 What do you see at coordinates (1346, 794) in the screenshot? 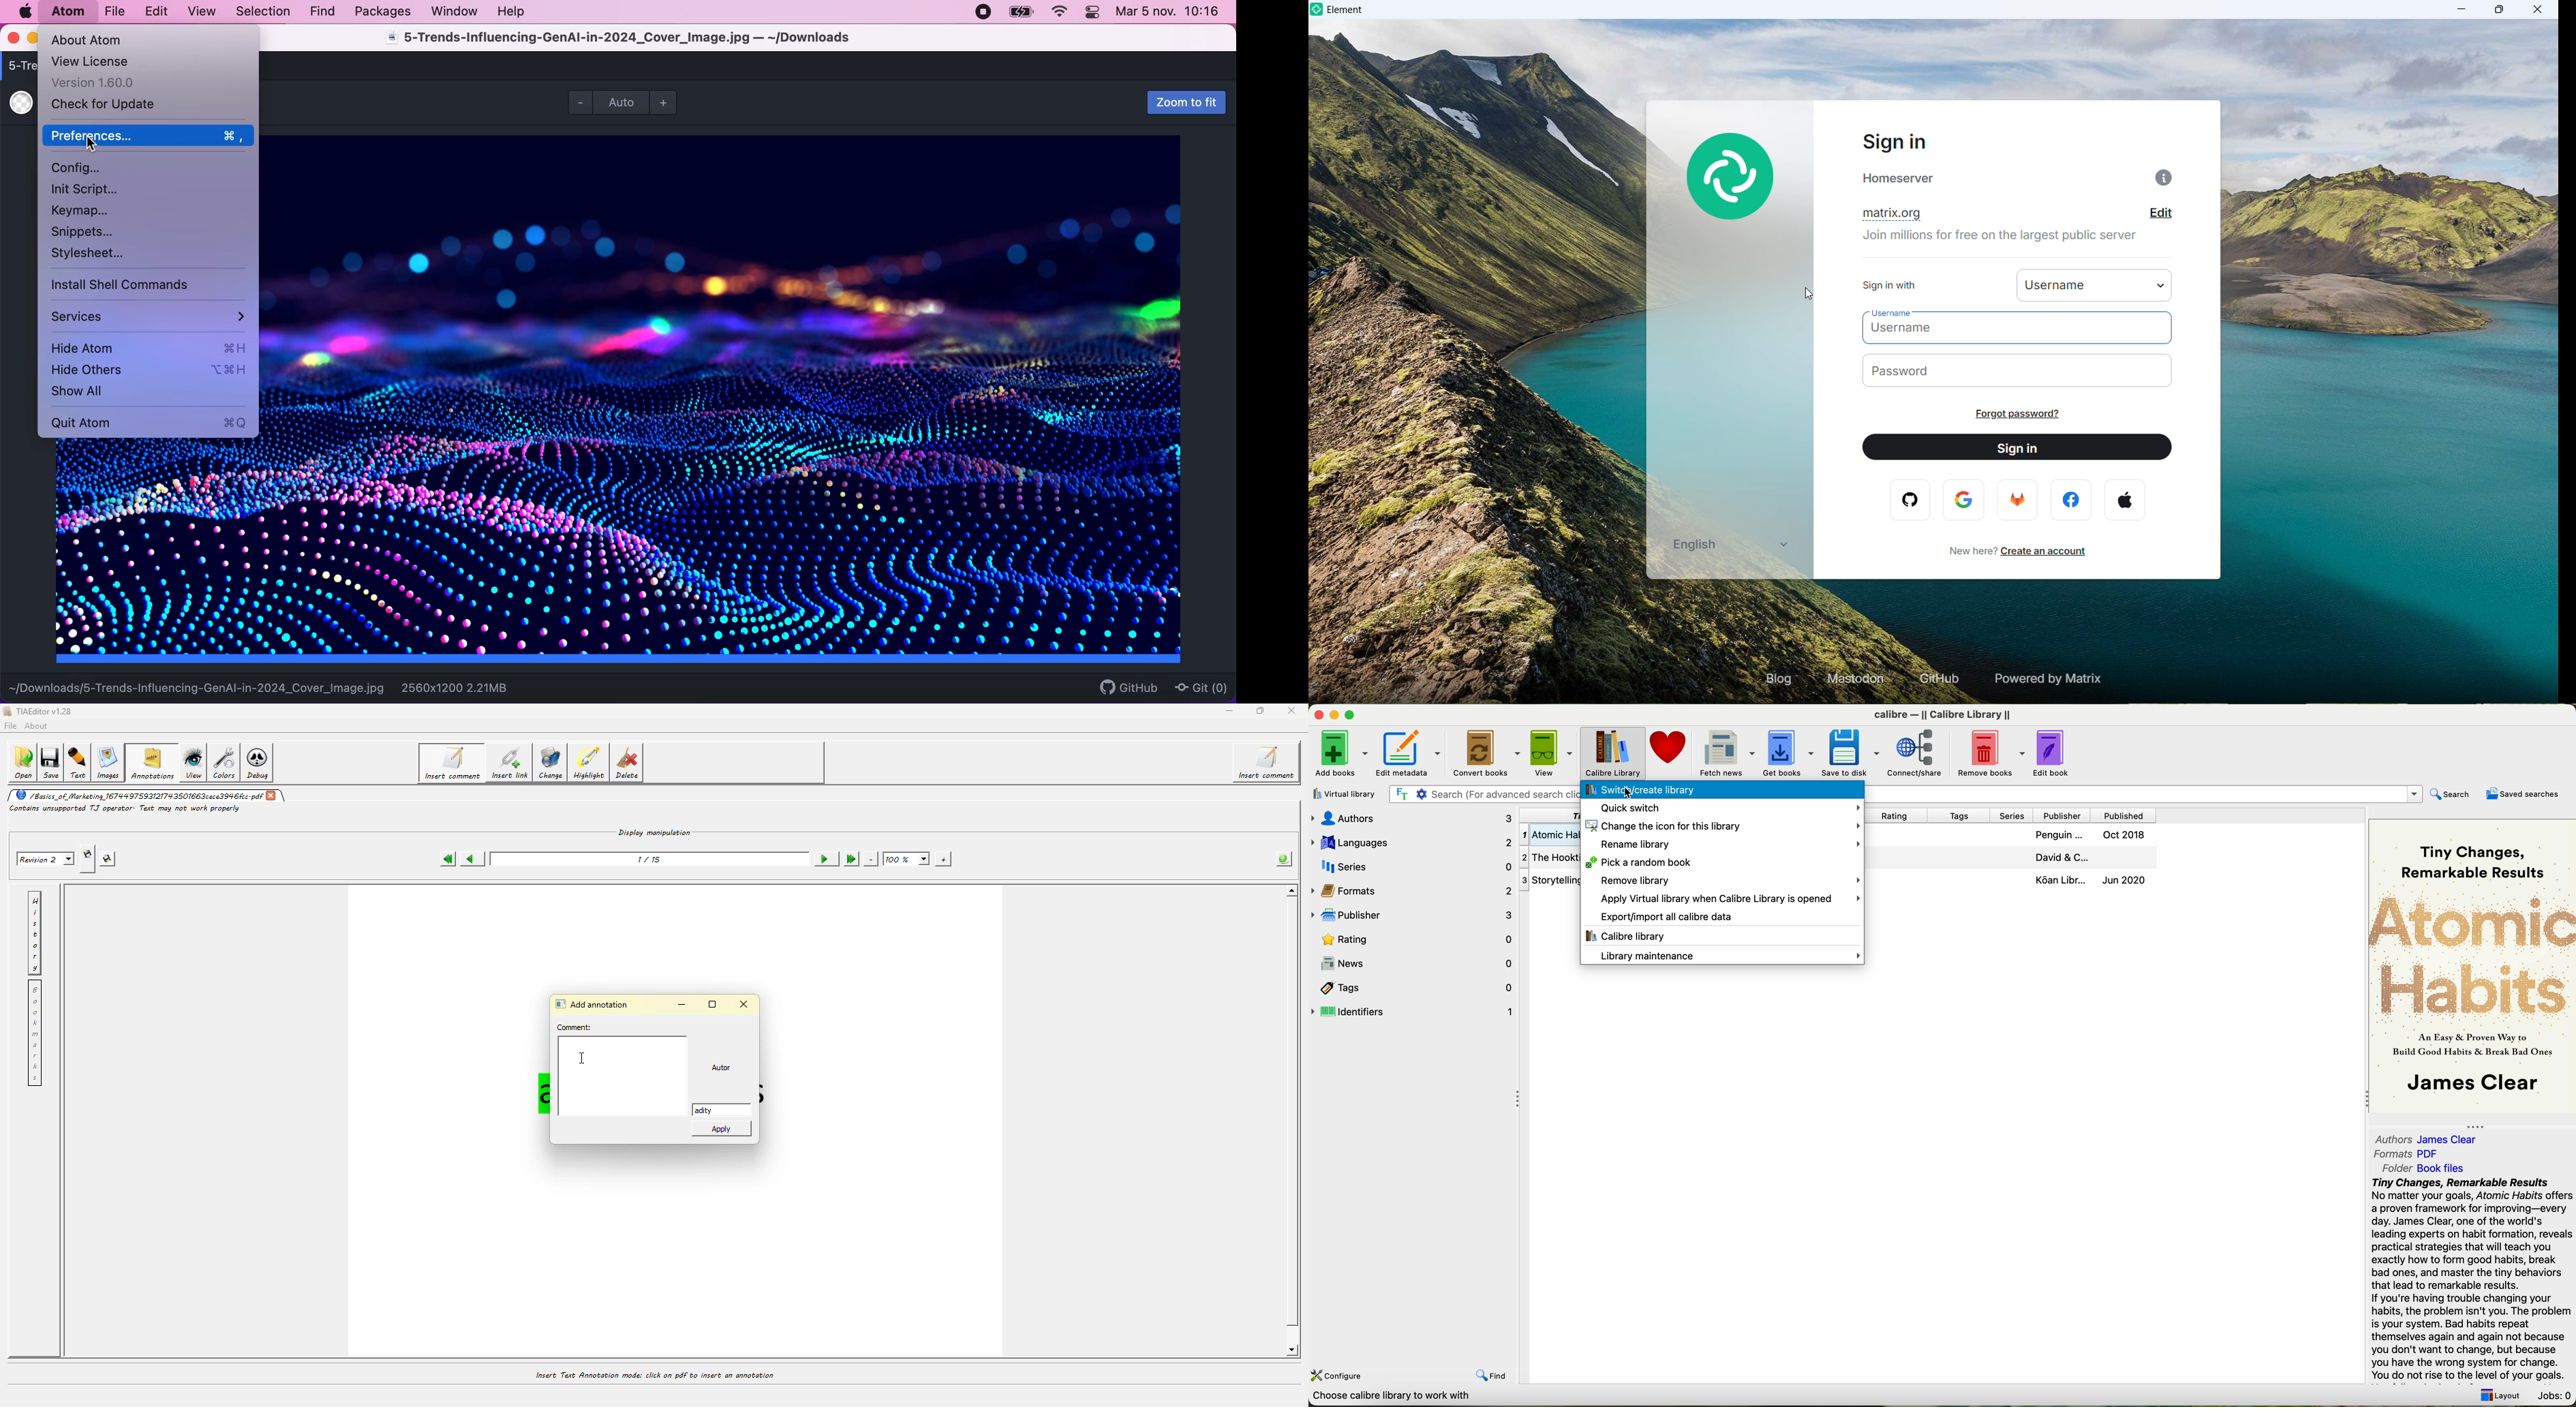
I see `virtual library` at bounding box center [1346, 794].